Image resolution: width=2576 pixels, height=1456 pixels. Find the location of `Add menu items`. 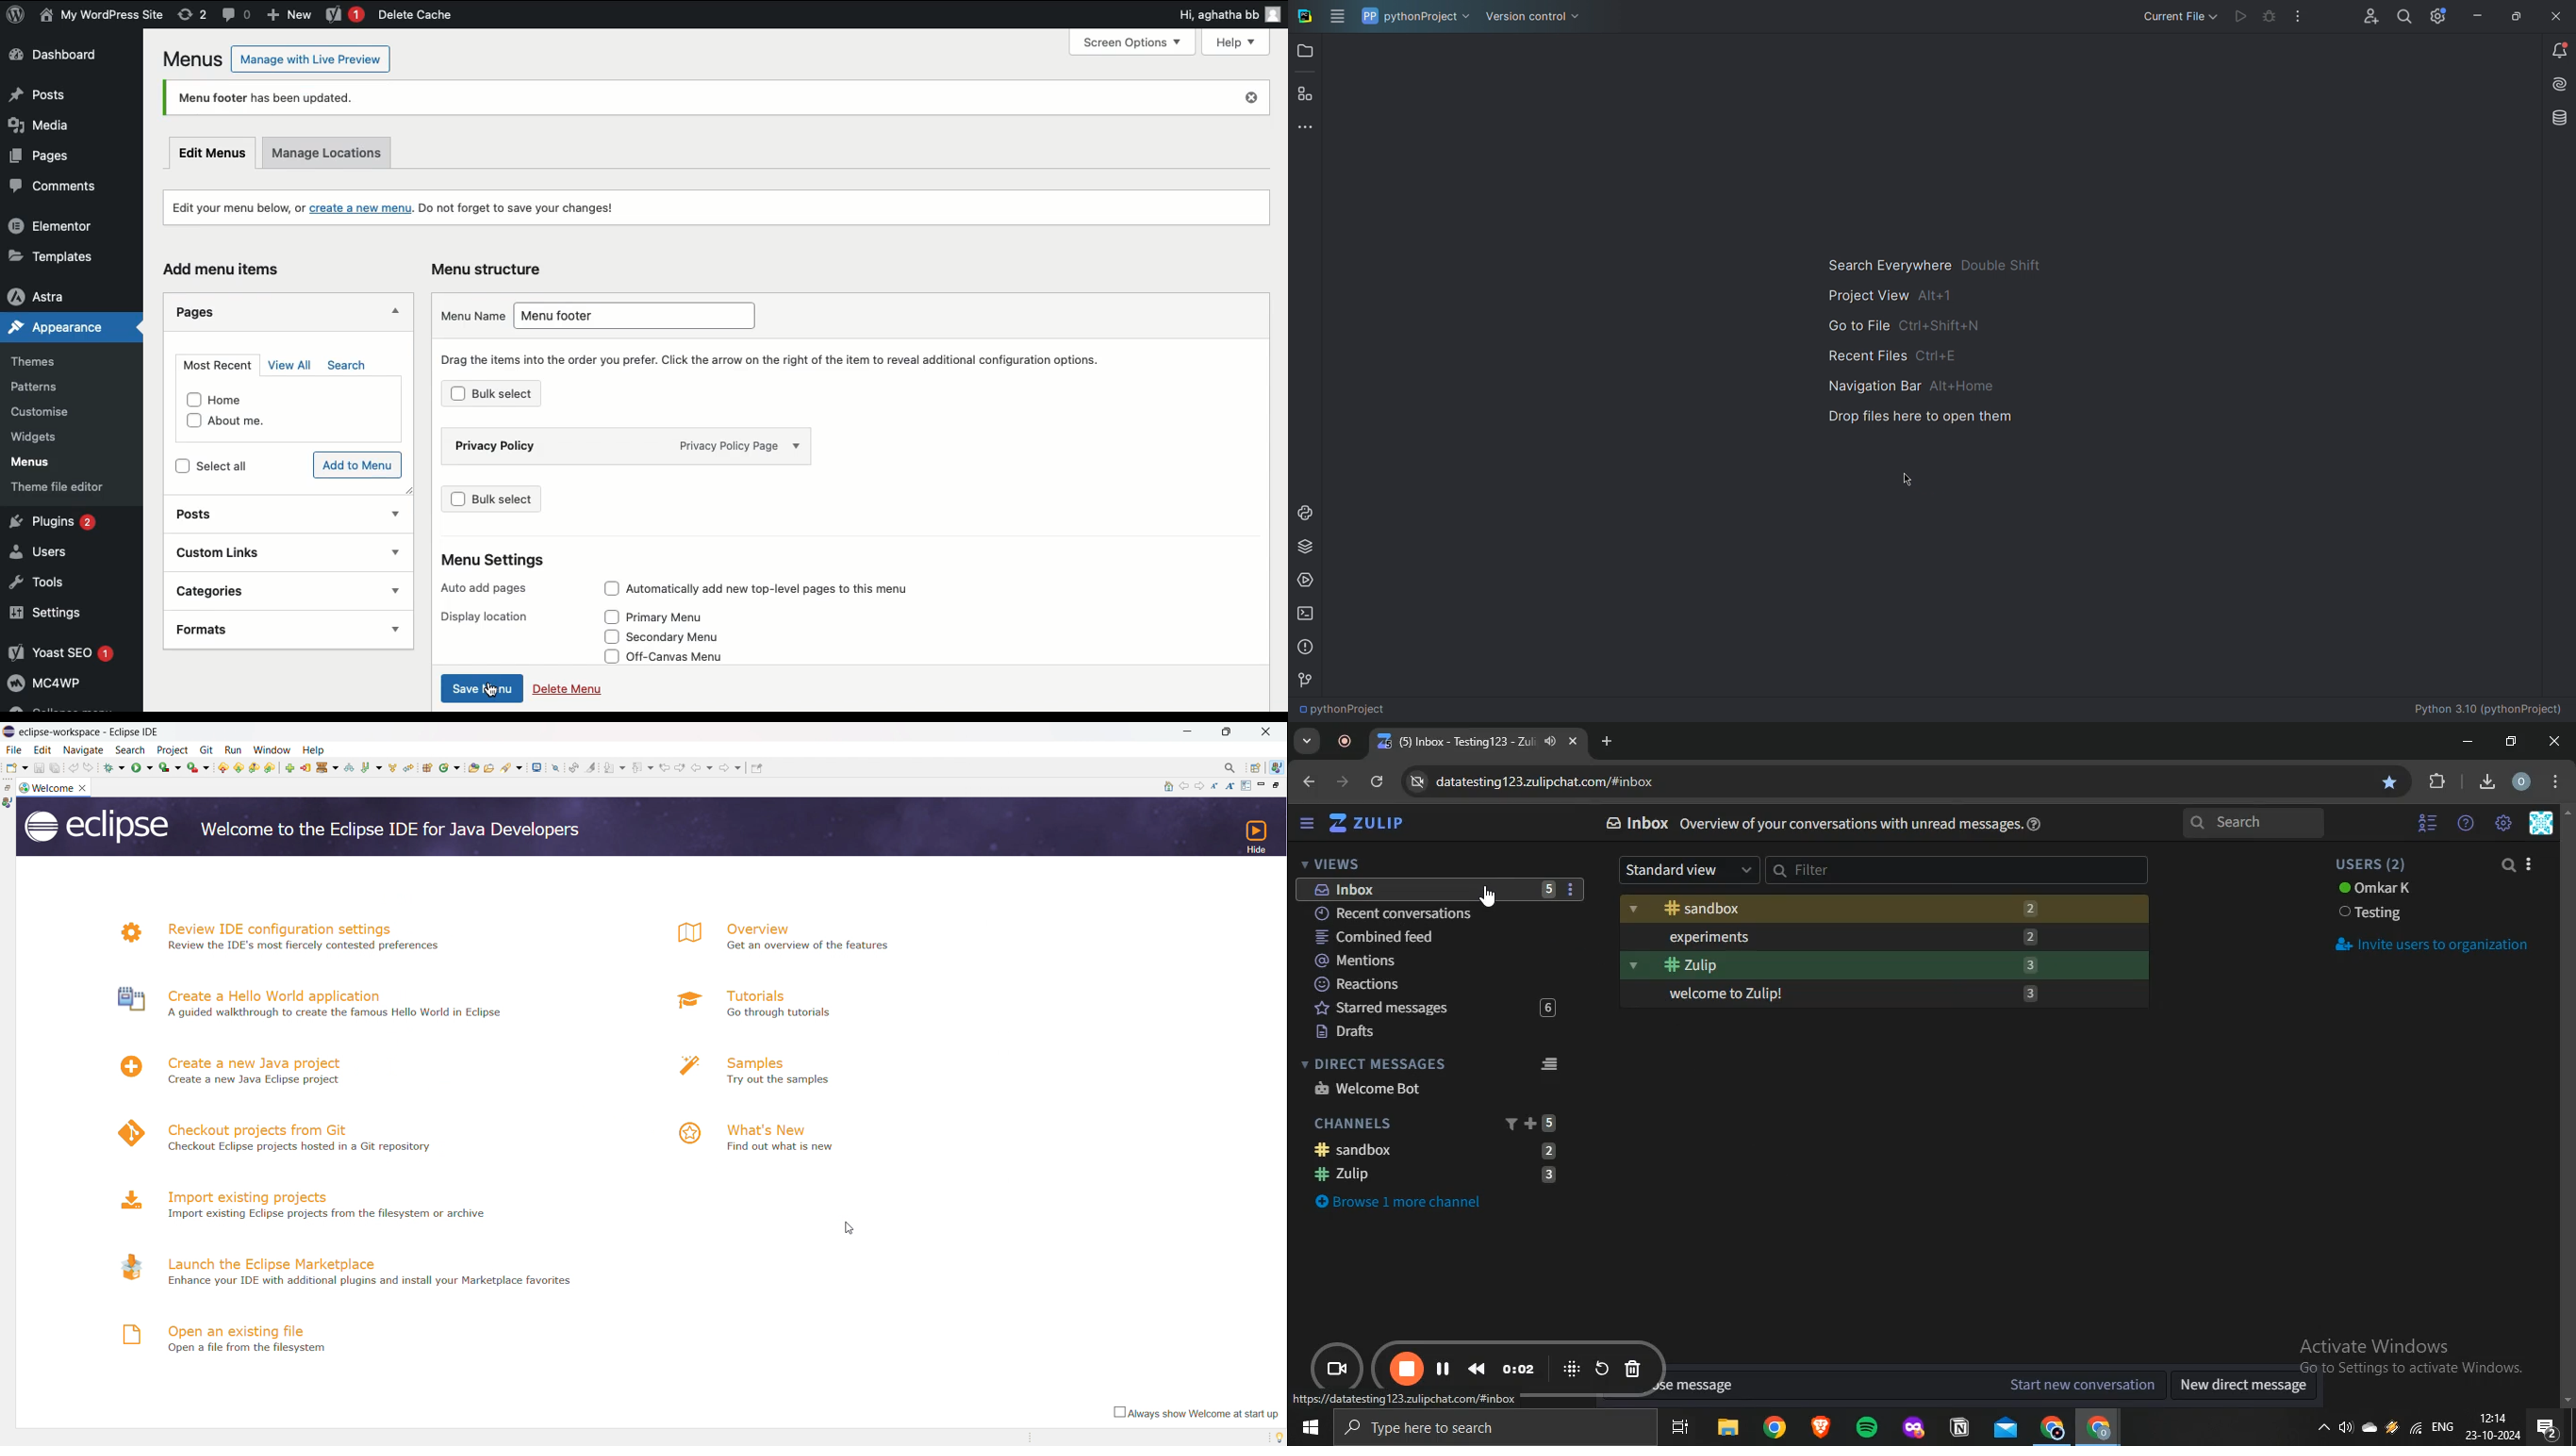

Add menu items is located at coordinates (229, 270).